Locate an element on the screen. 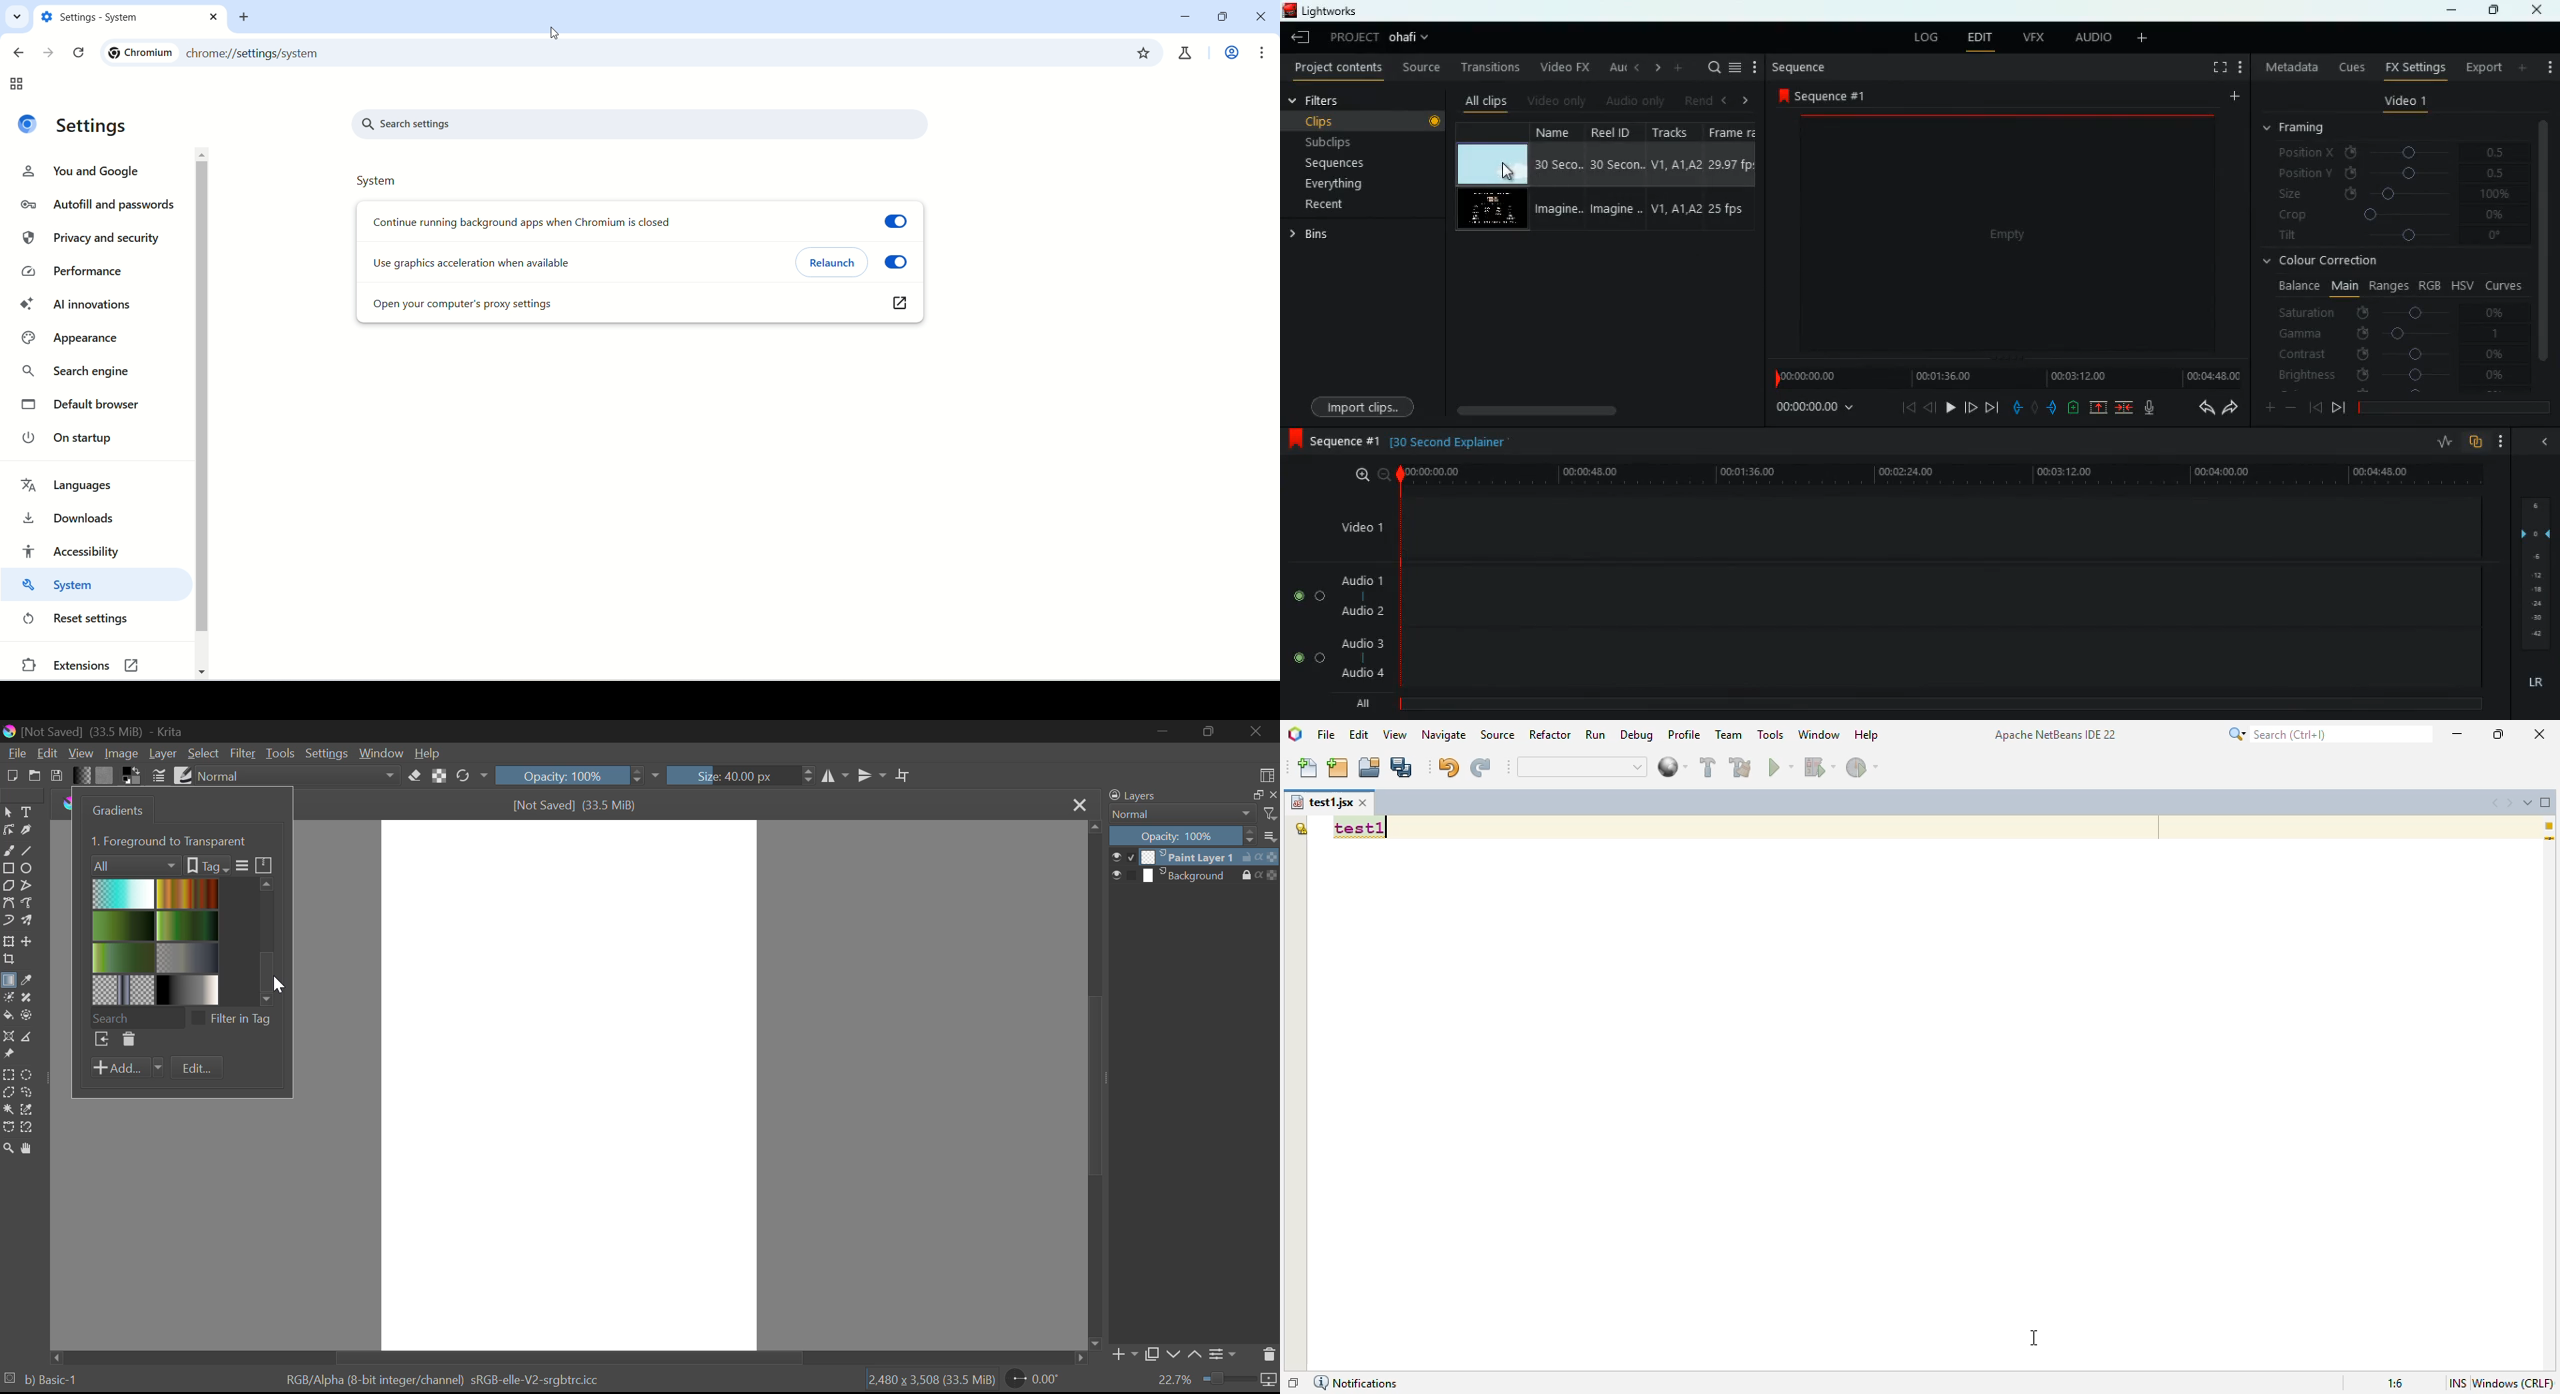  performance is located at coordinates (71, 273).